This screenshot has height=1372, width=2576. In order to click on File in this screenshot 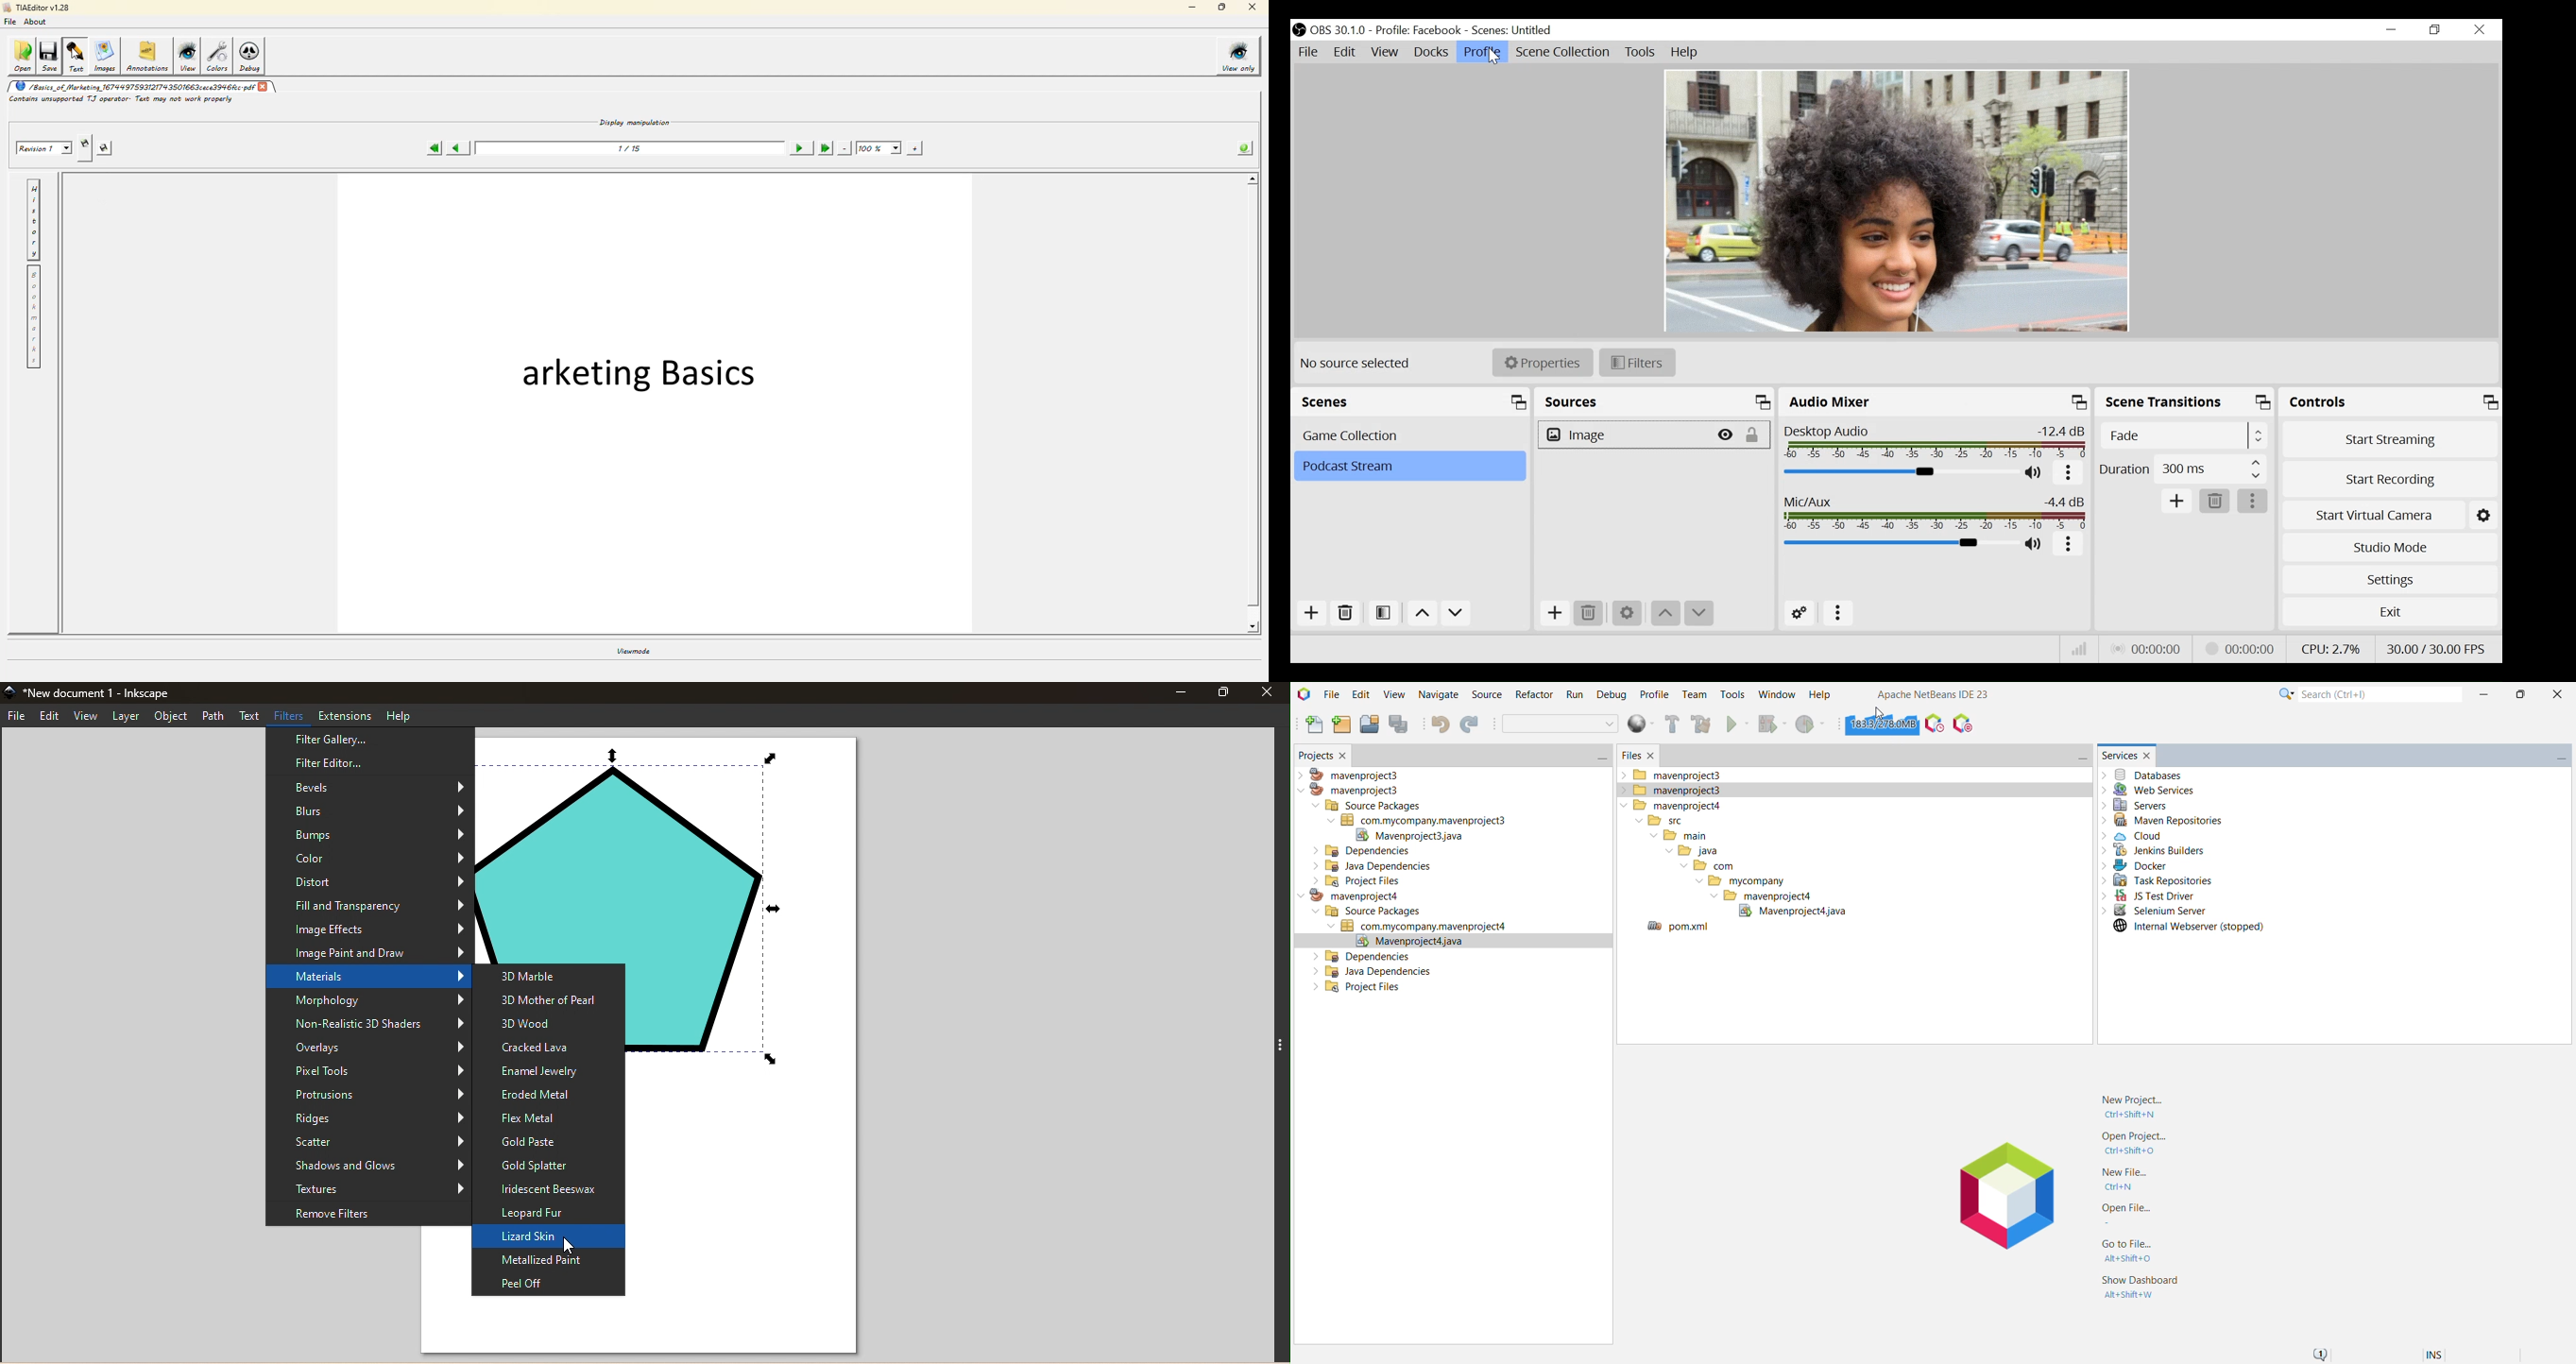, I will do `click(1310, 52)`.